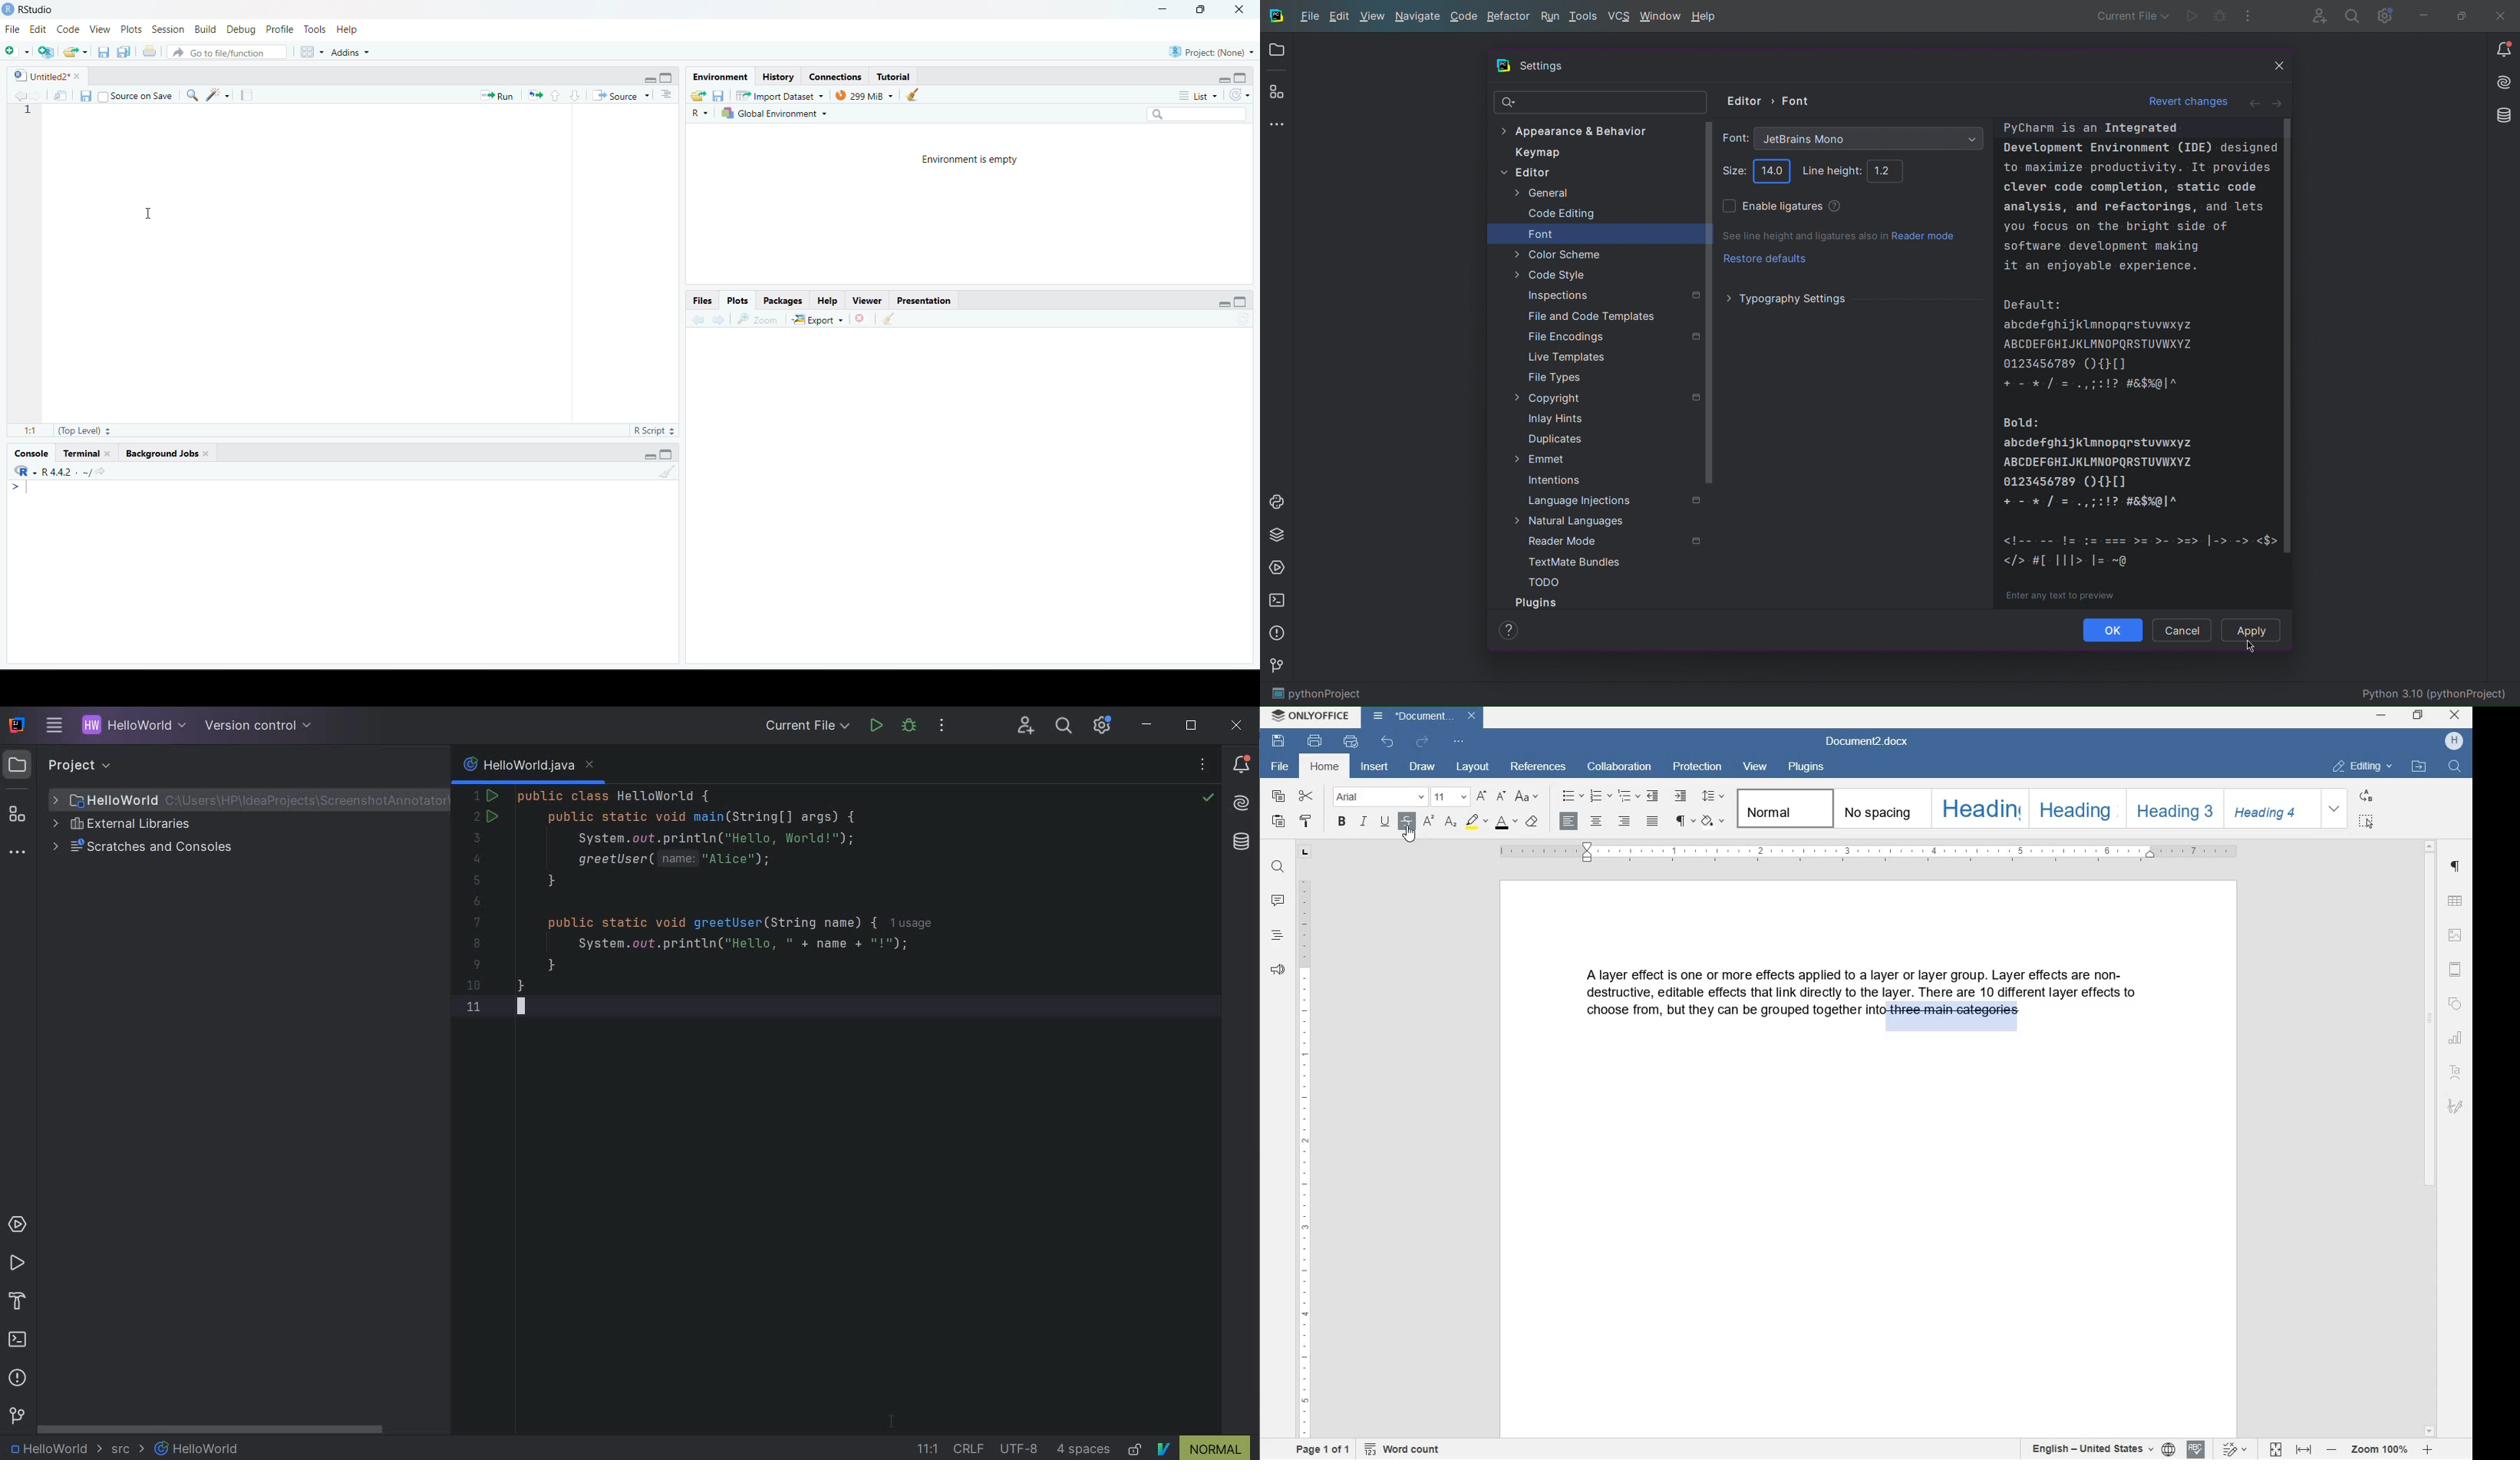 Image resolution: width=2520 pixels, height=1484 pixels. I want to click on .~/, so click(86, 472).